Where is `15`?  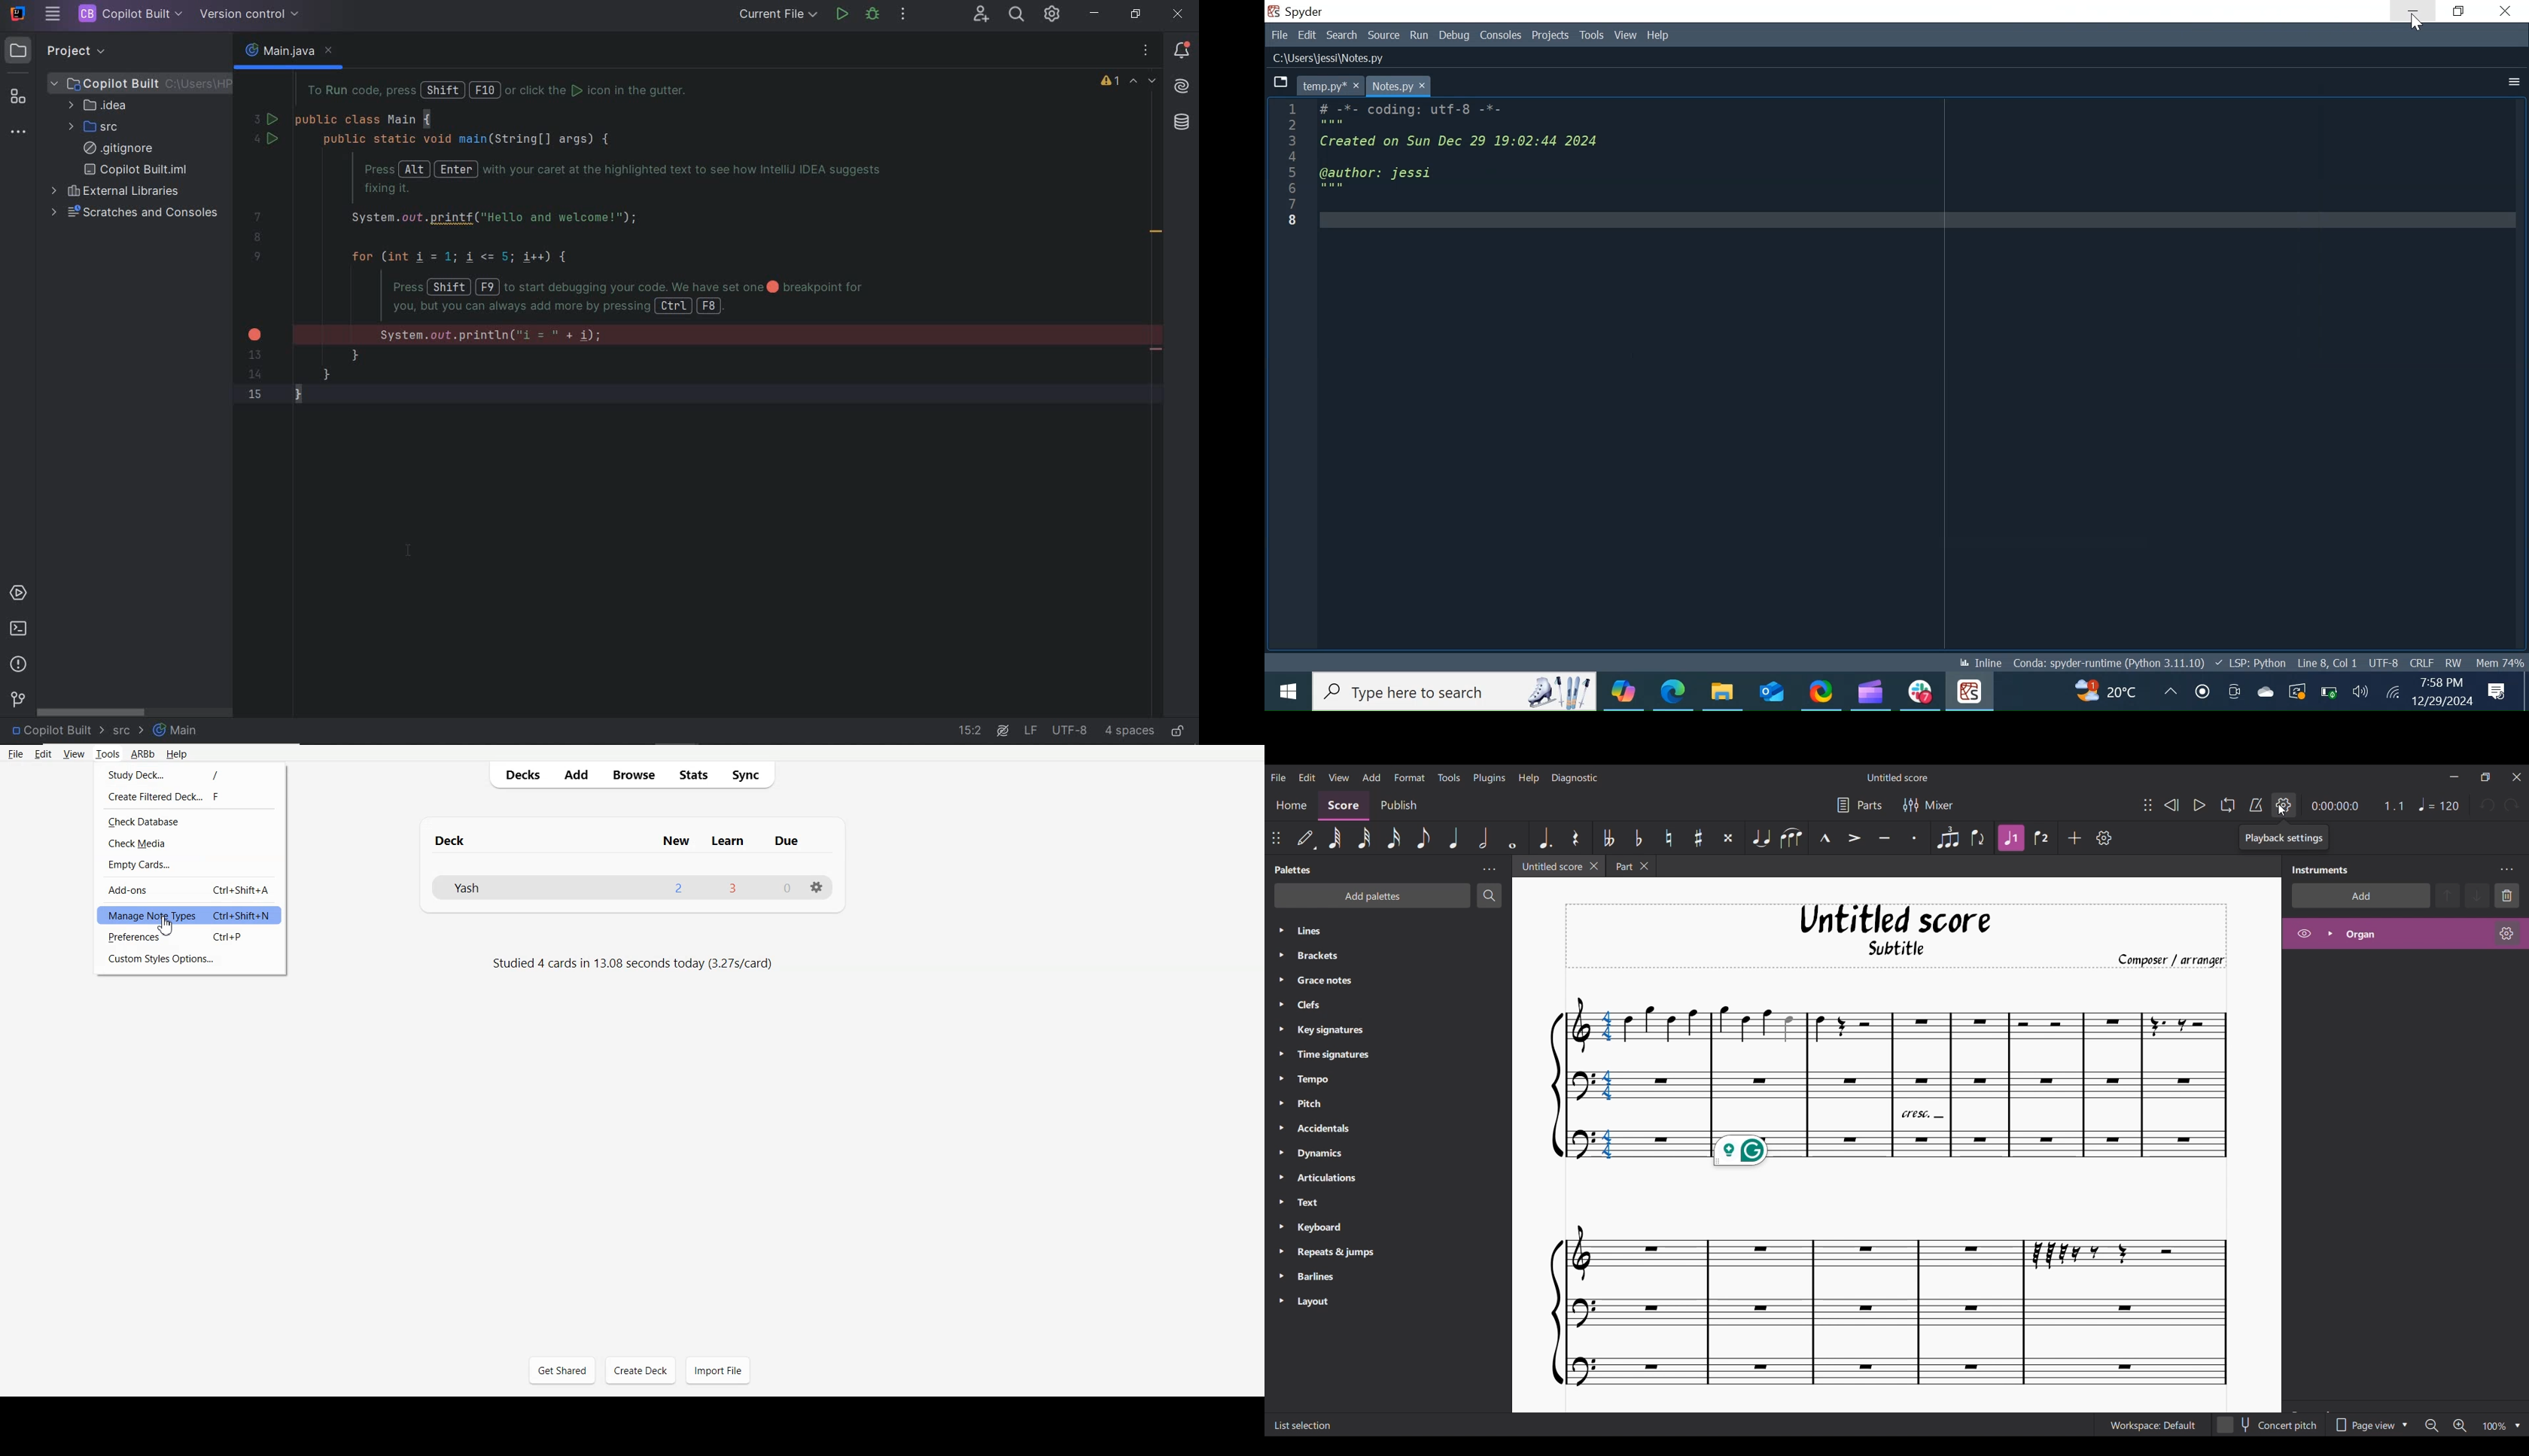
15 is located at coordinates (256, 394).